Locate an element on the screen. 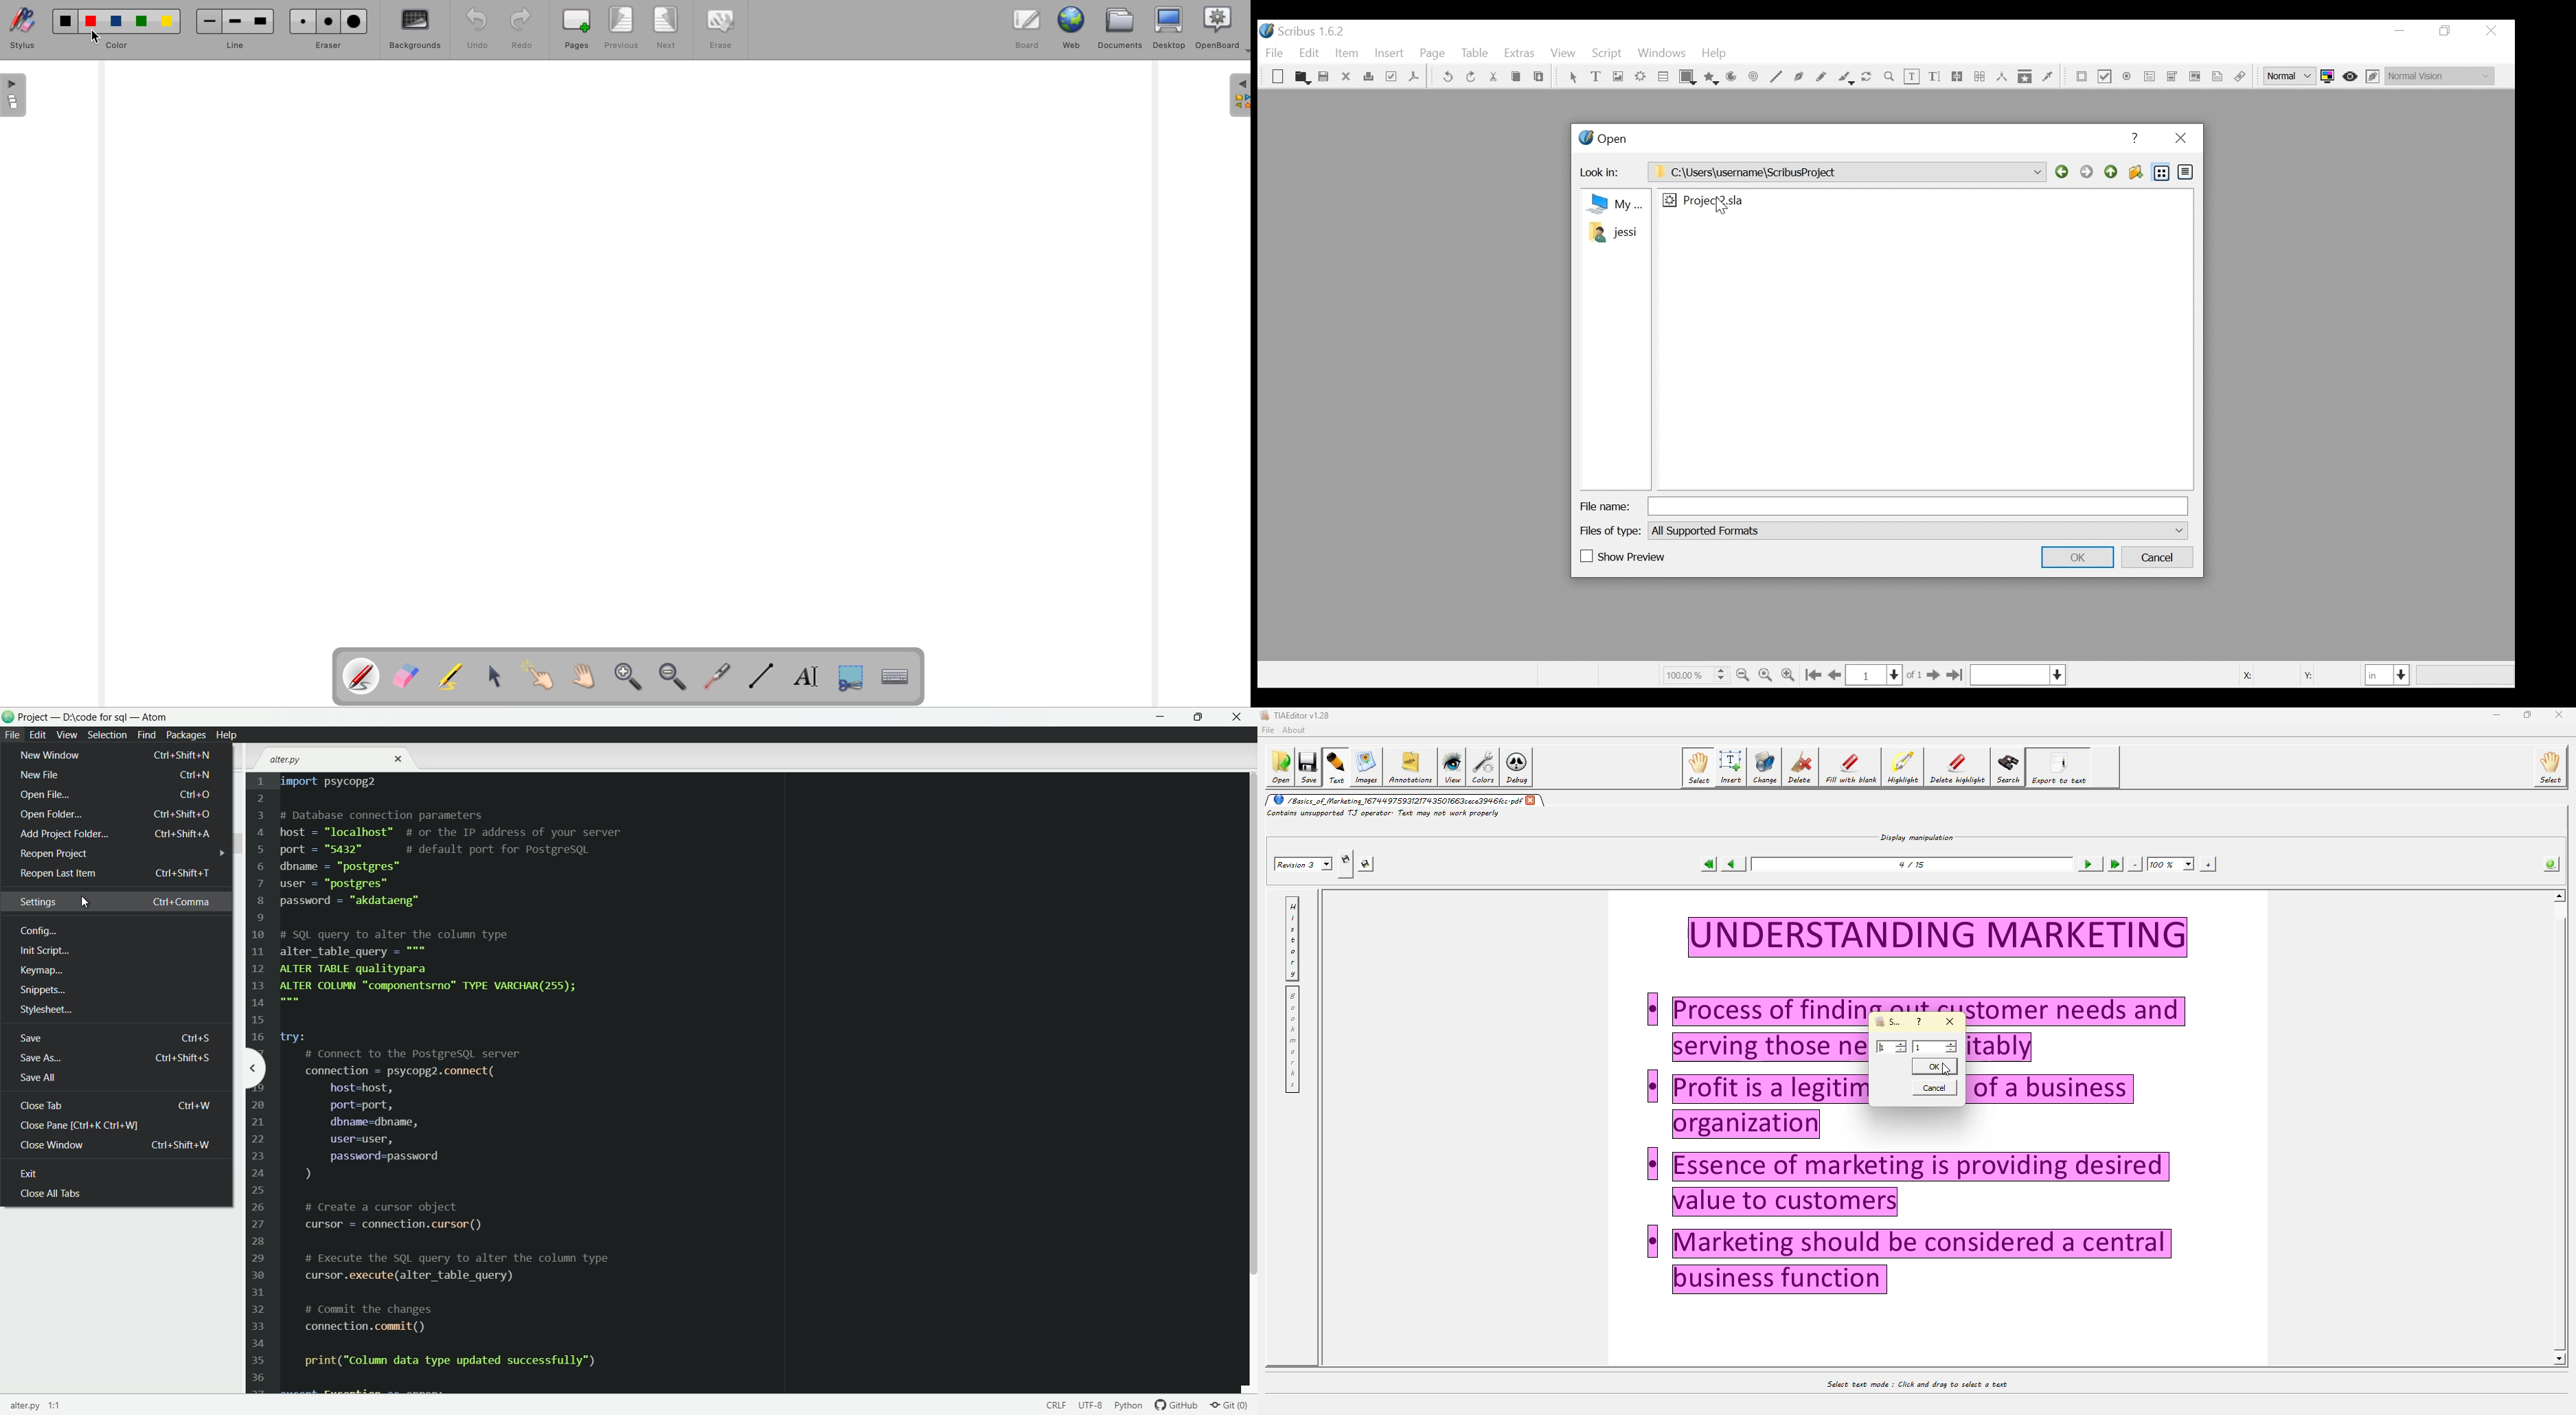 This screenshot has width=2576, height=1428. colors is located at coordinates (1483, 768).